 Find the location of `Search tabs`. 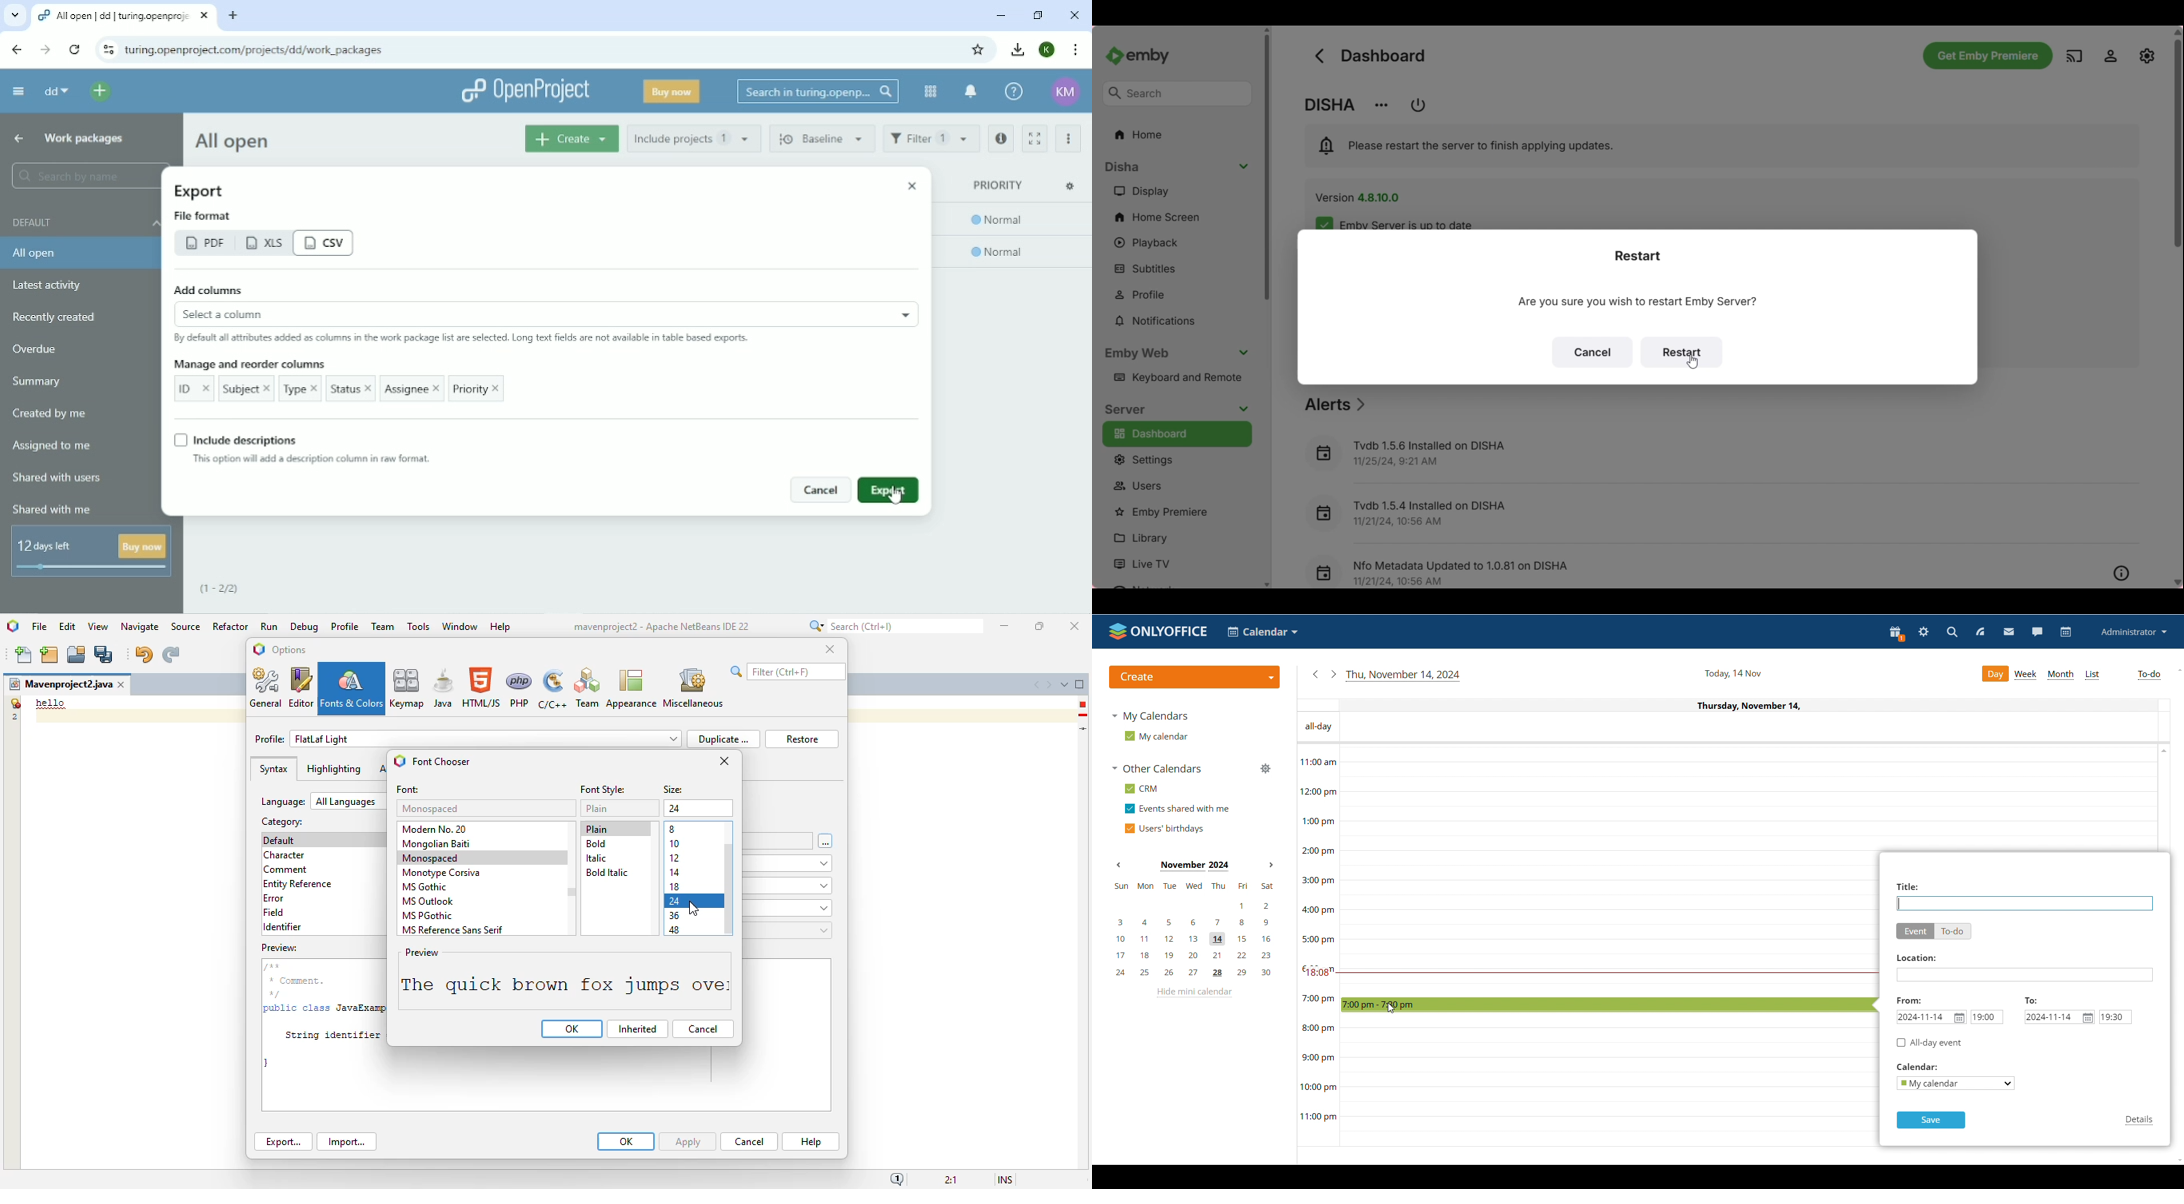

Search tabs is located at coordinates (15, 17).